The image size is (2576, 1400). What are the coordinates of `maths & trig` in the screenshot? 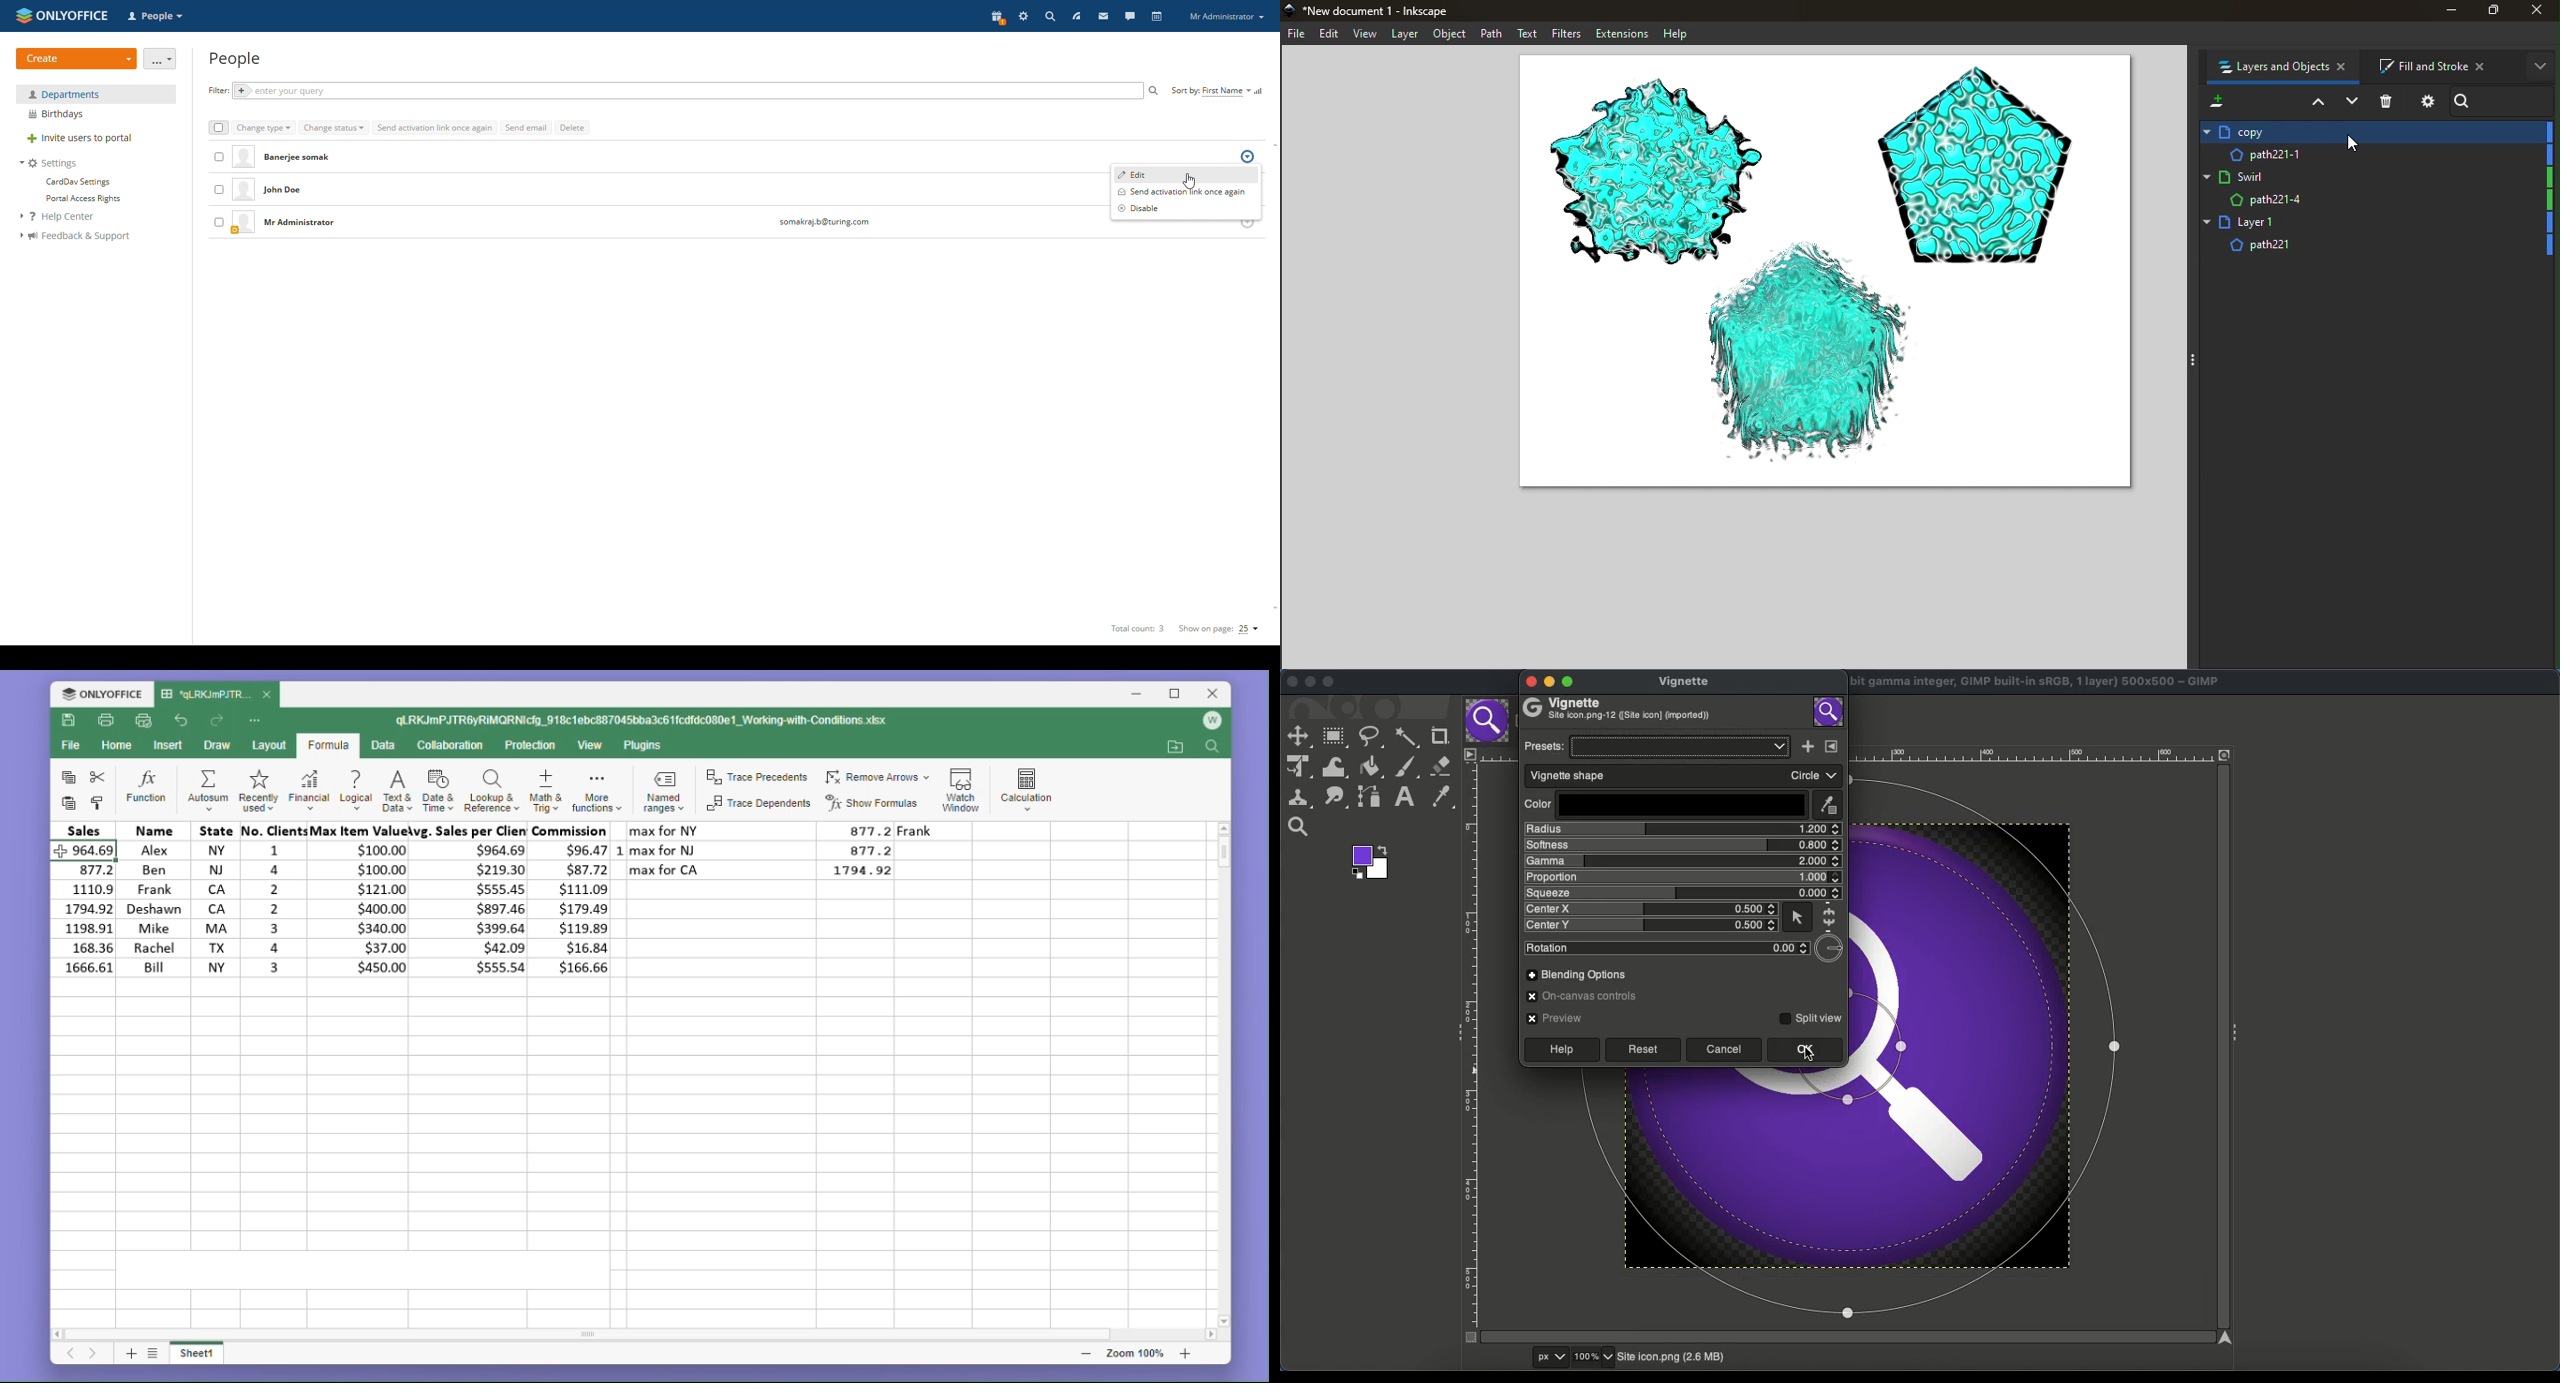 It's located at (544, 792).